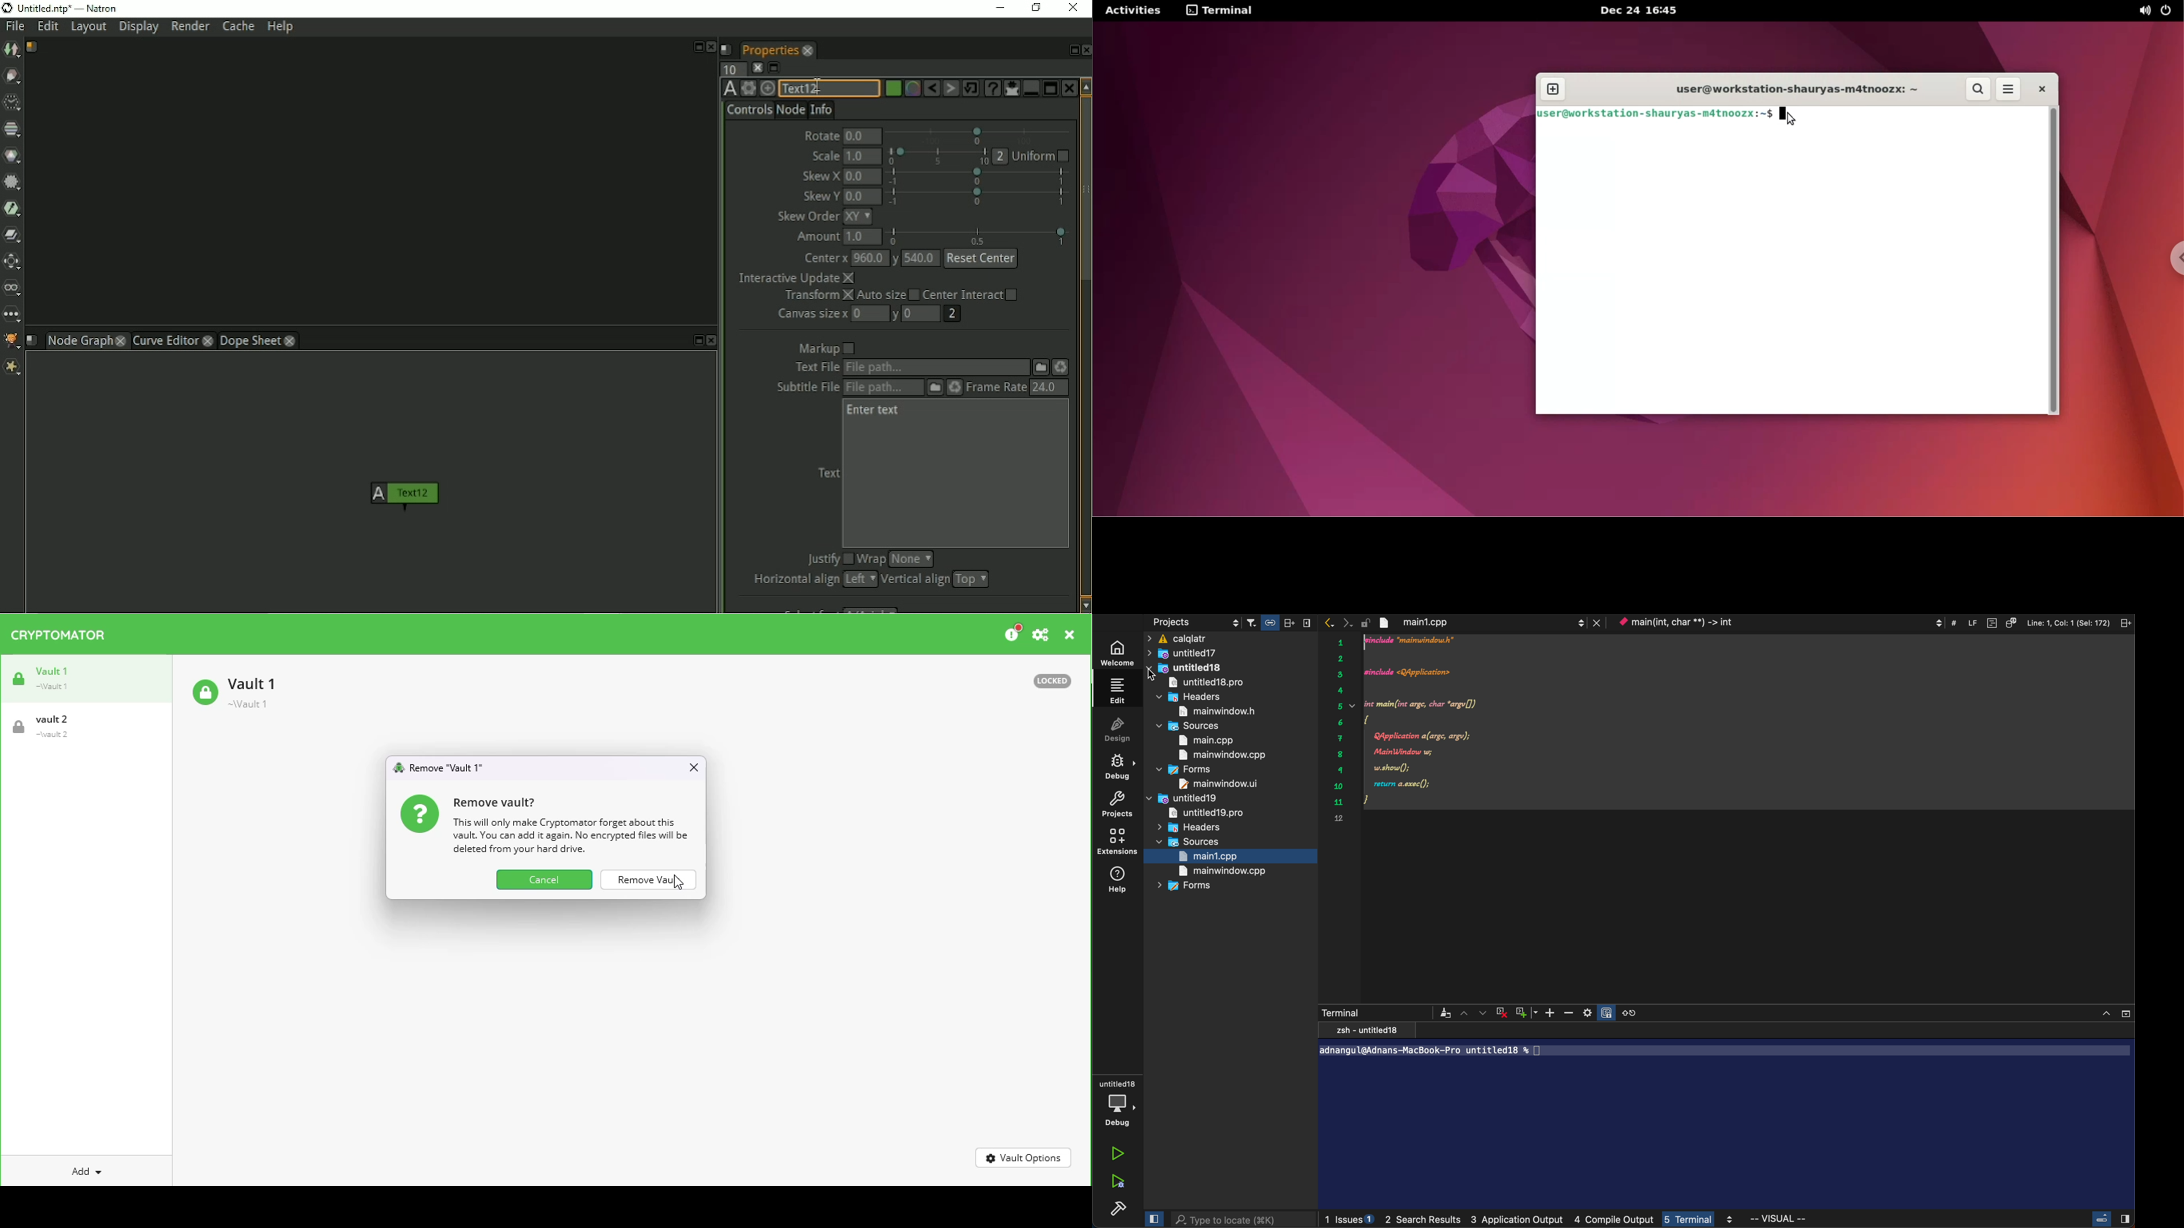 This screenshot has height=1232, width=2184. What do you see at coordinates (1225, 755) in the screenshot?
I see `main window` at bounding box center [1225, 755].